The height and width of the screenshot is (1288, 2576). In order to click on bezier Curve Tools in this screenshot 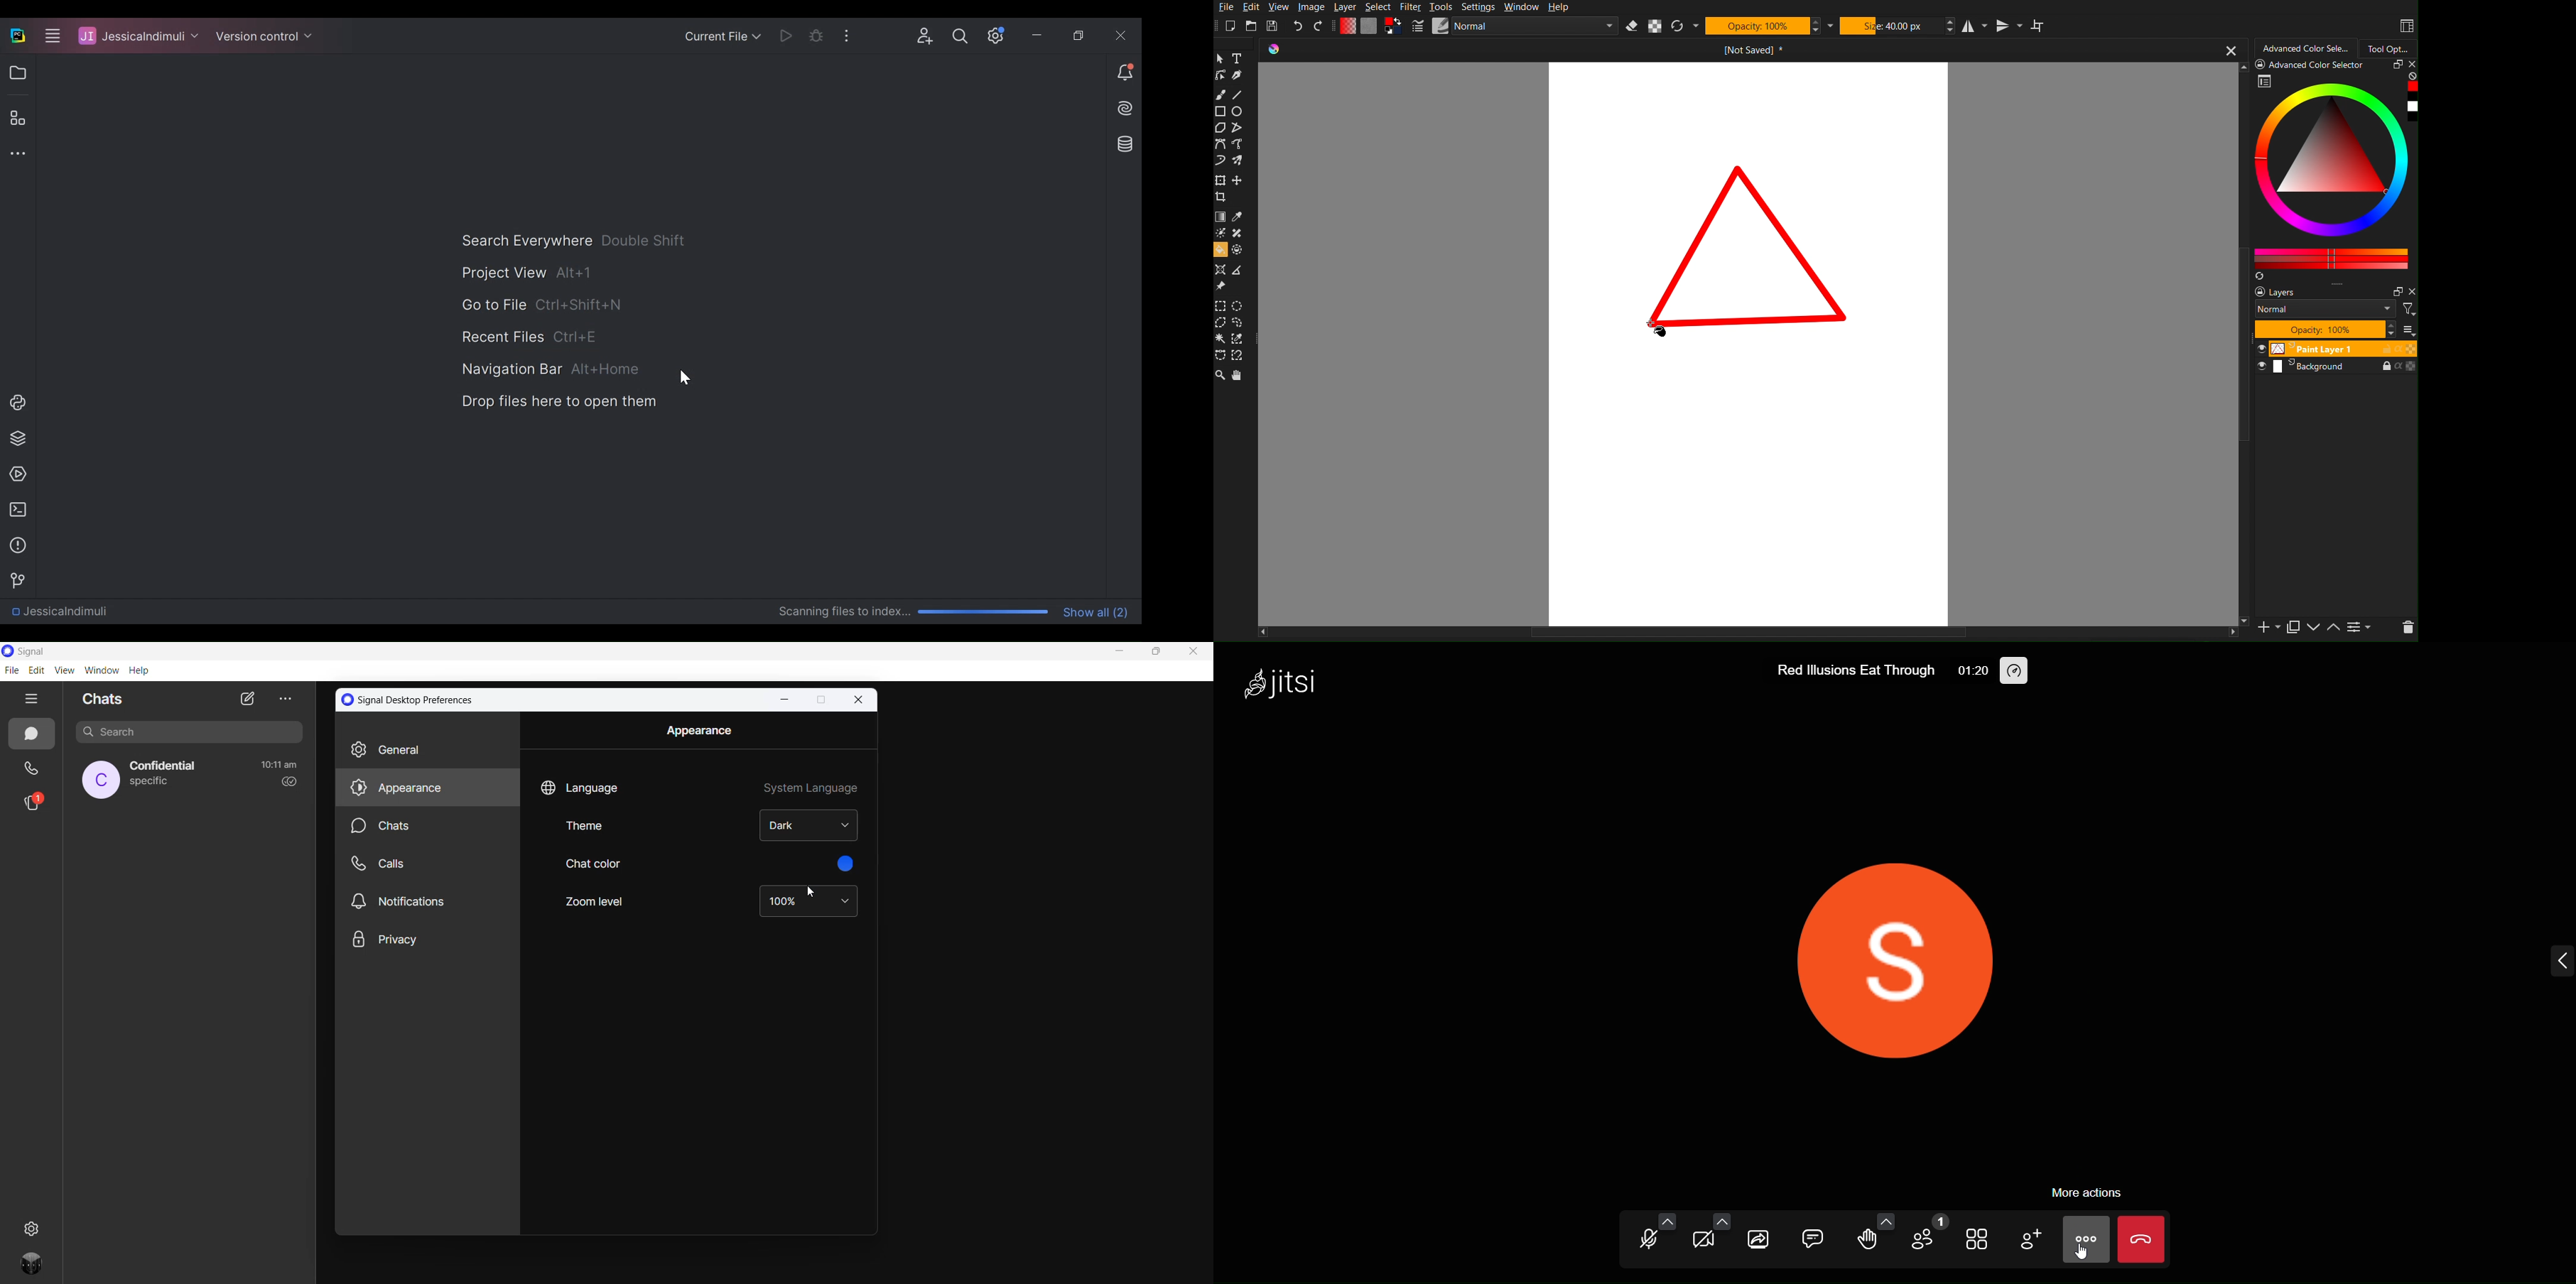, I will do `click(1221, 144)`.